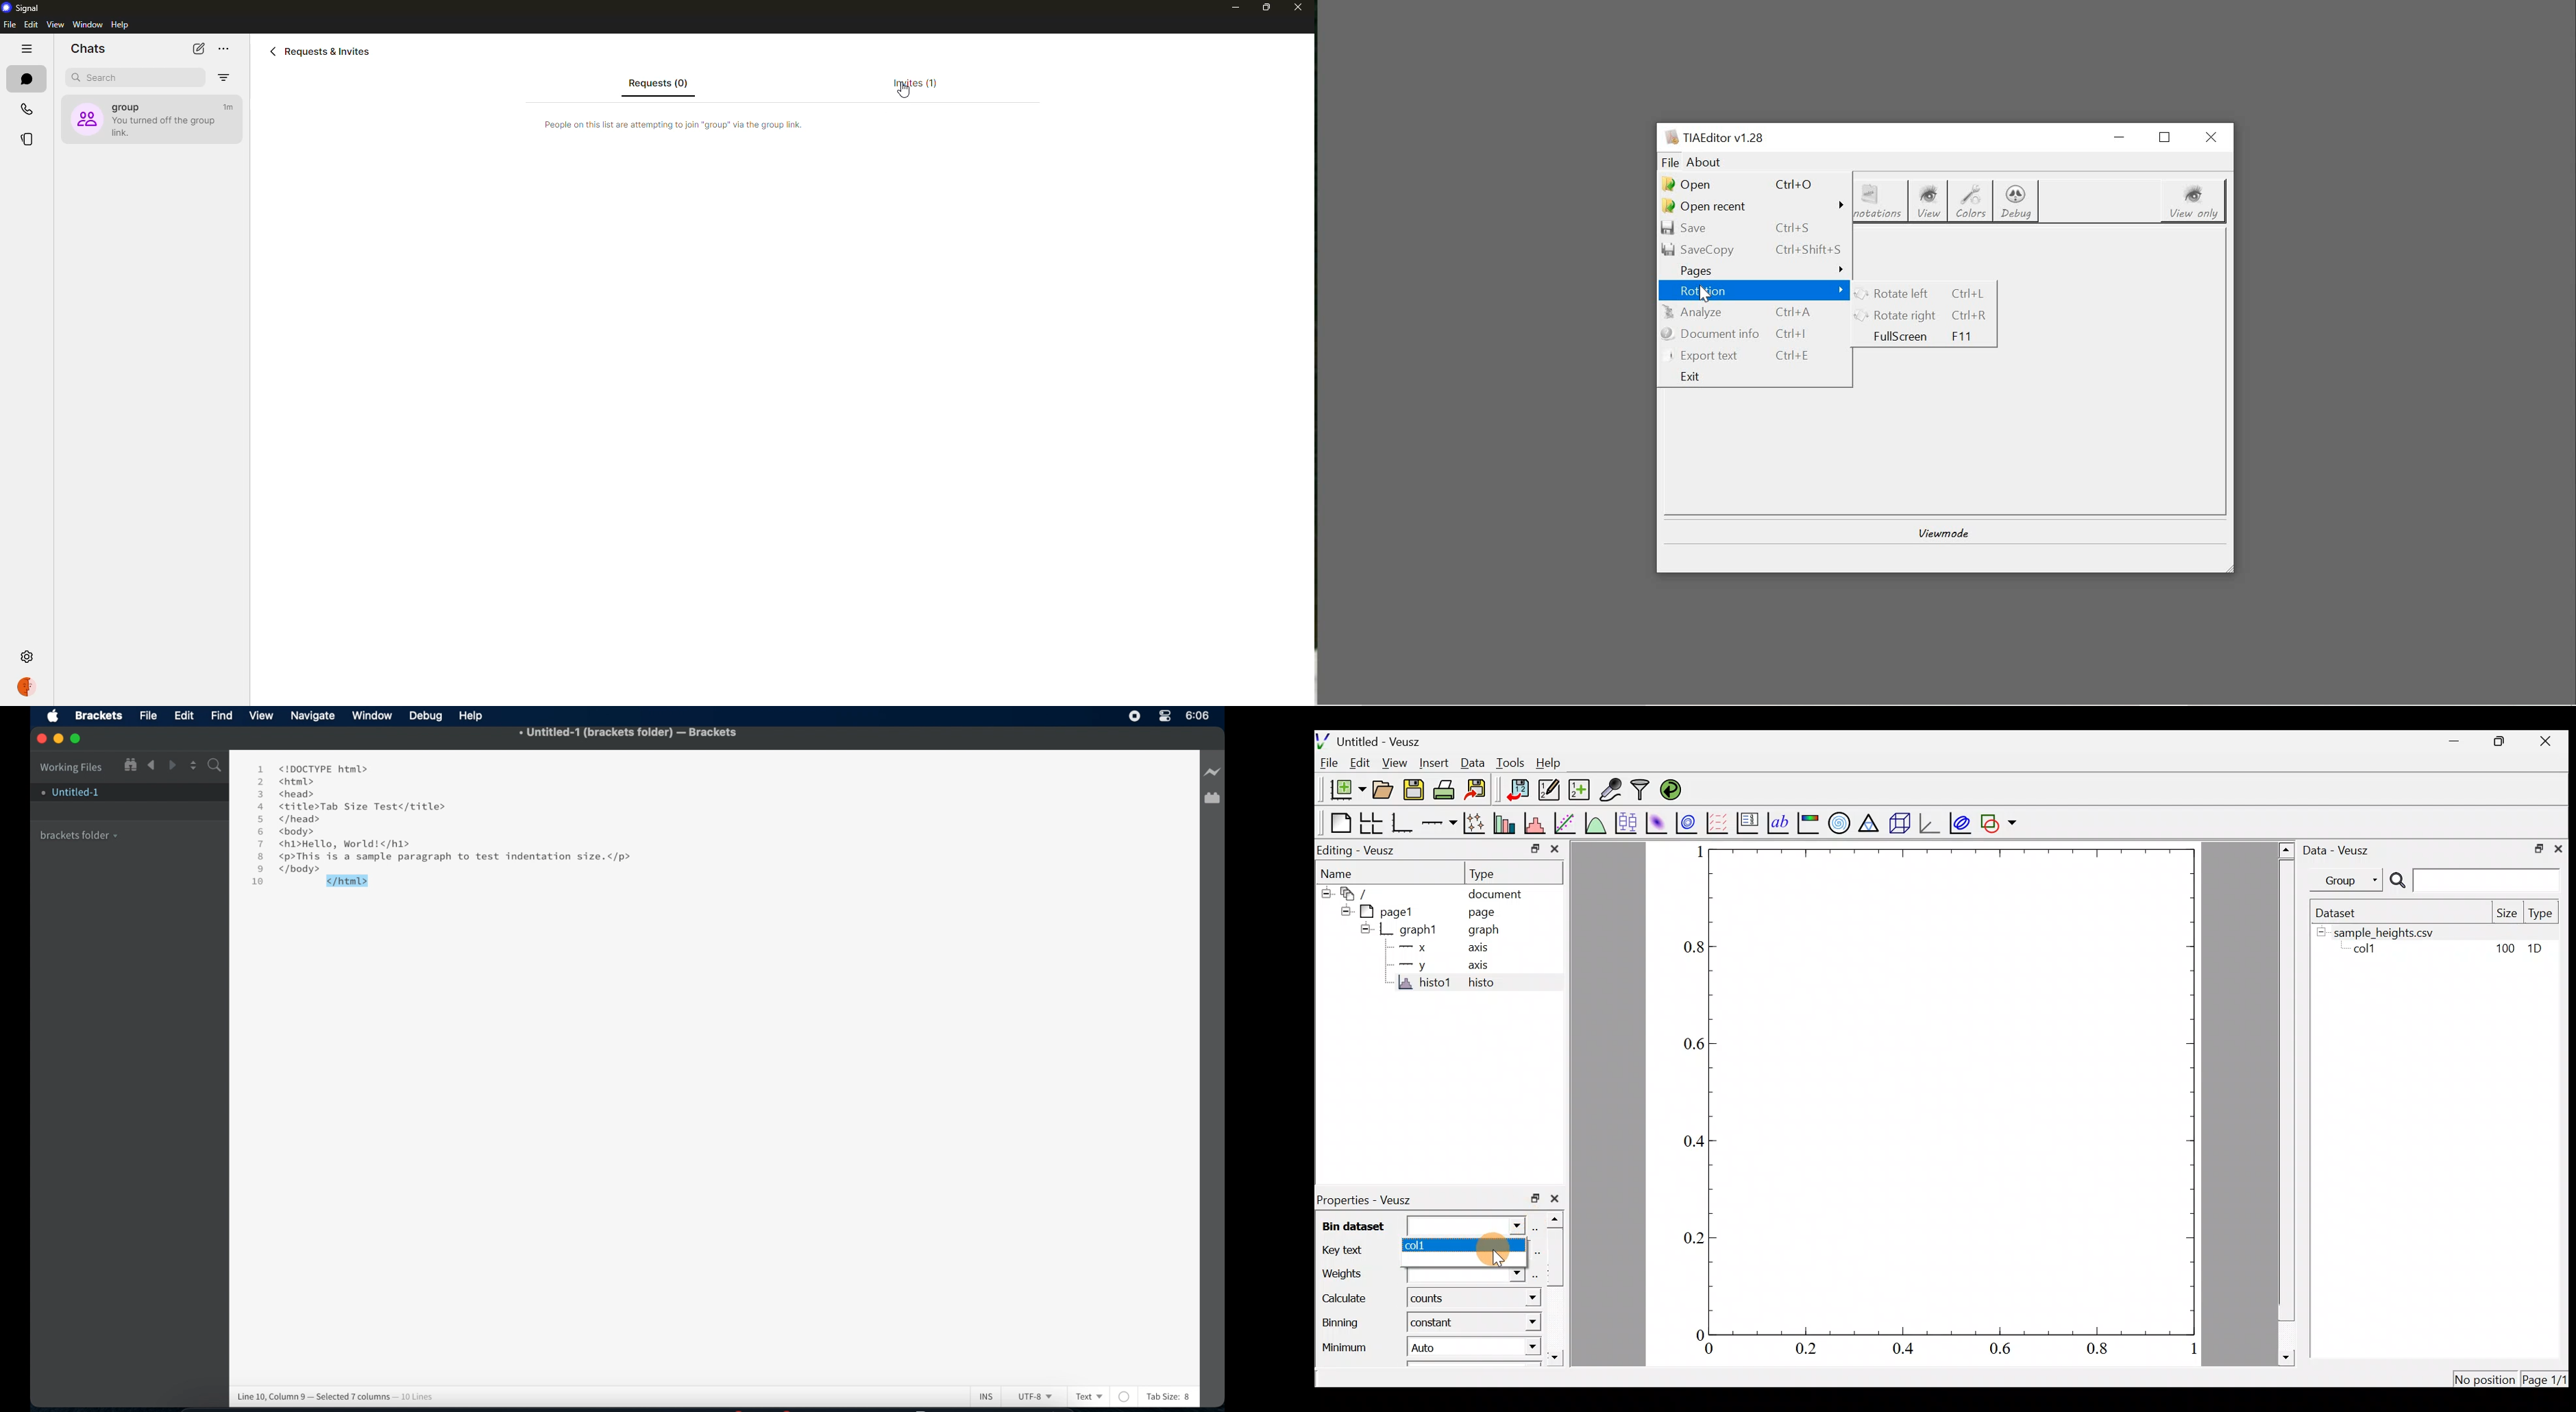 The height and width of the screenshot is (1428, 2576). What do you see at coordinates (2543, 913) in the screenshot?
I see `Type` at bounding box center [2543, 913].